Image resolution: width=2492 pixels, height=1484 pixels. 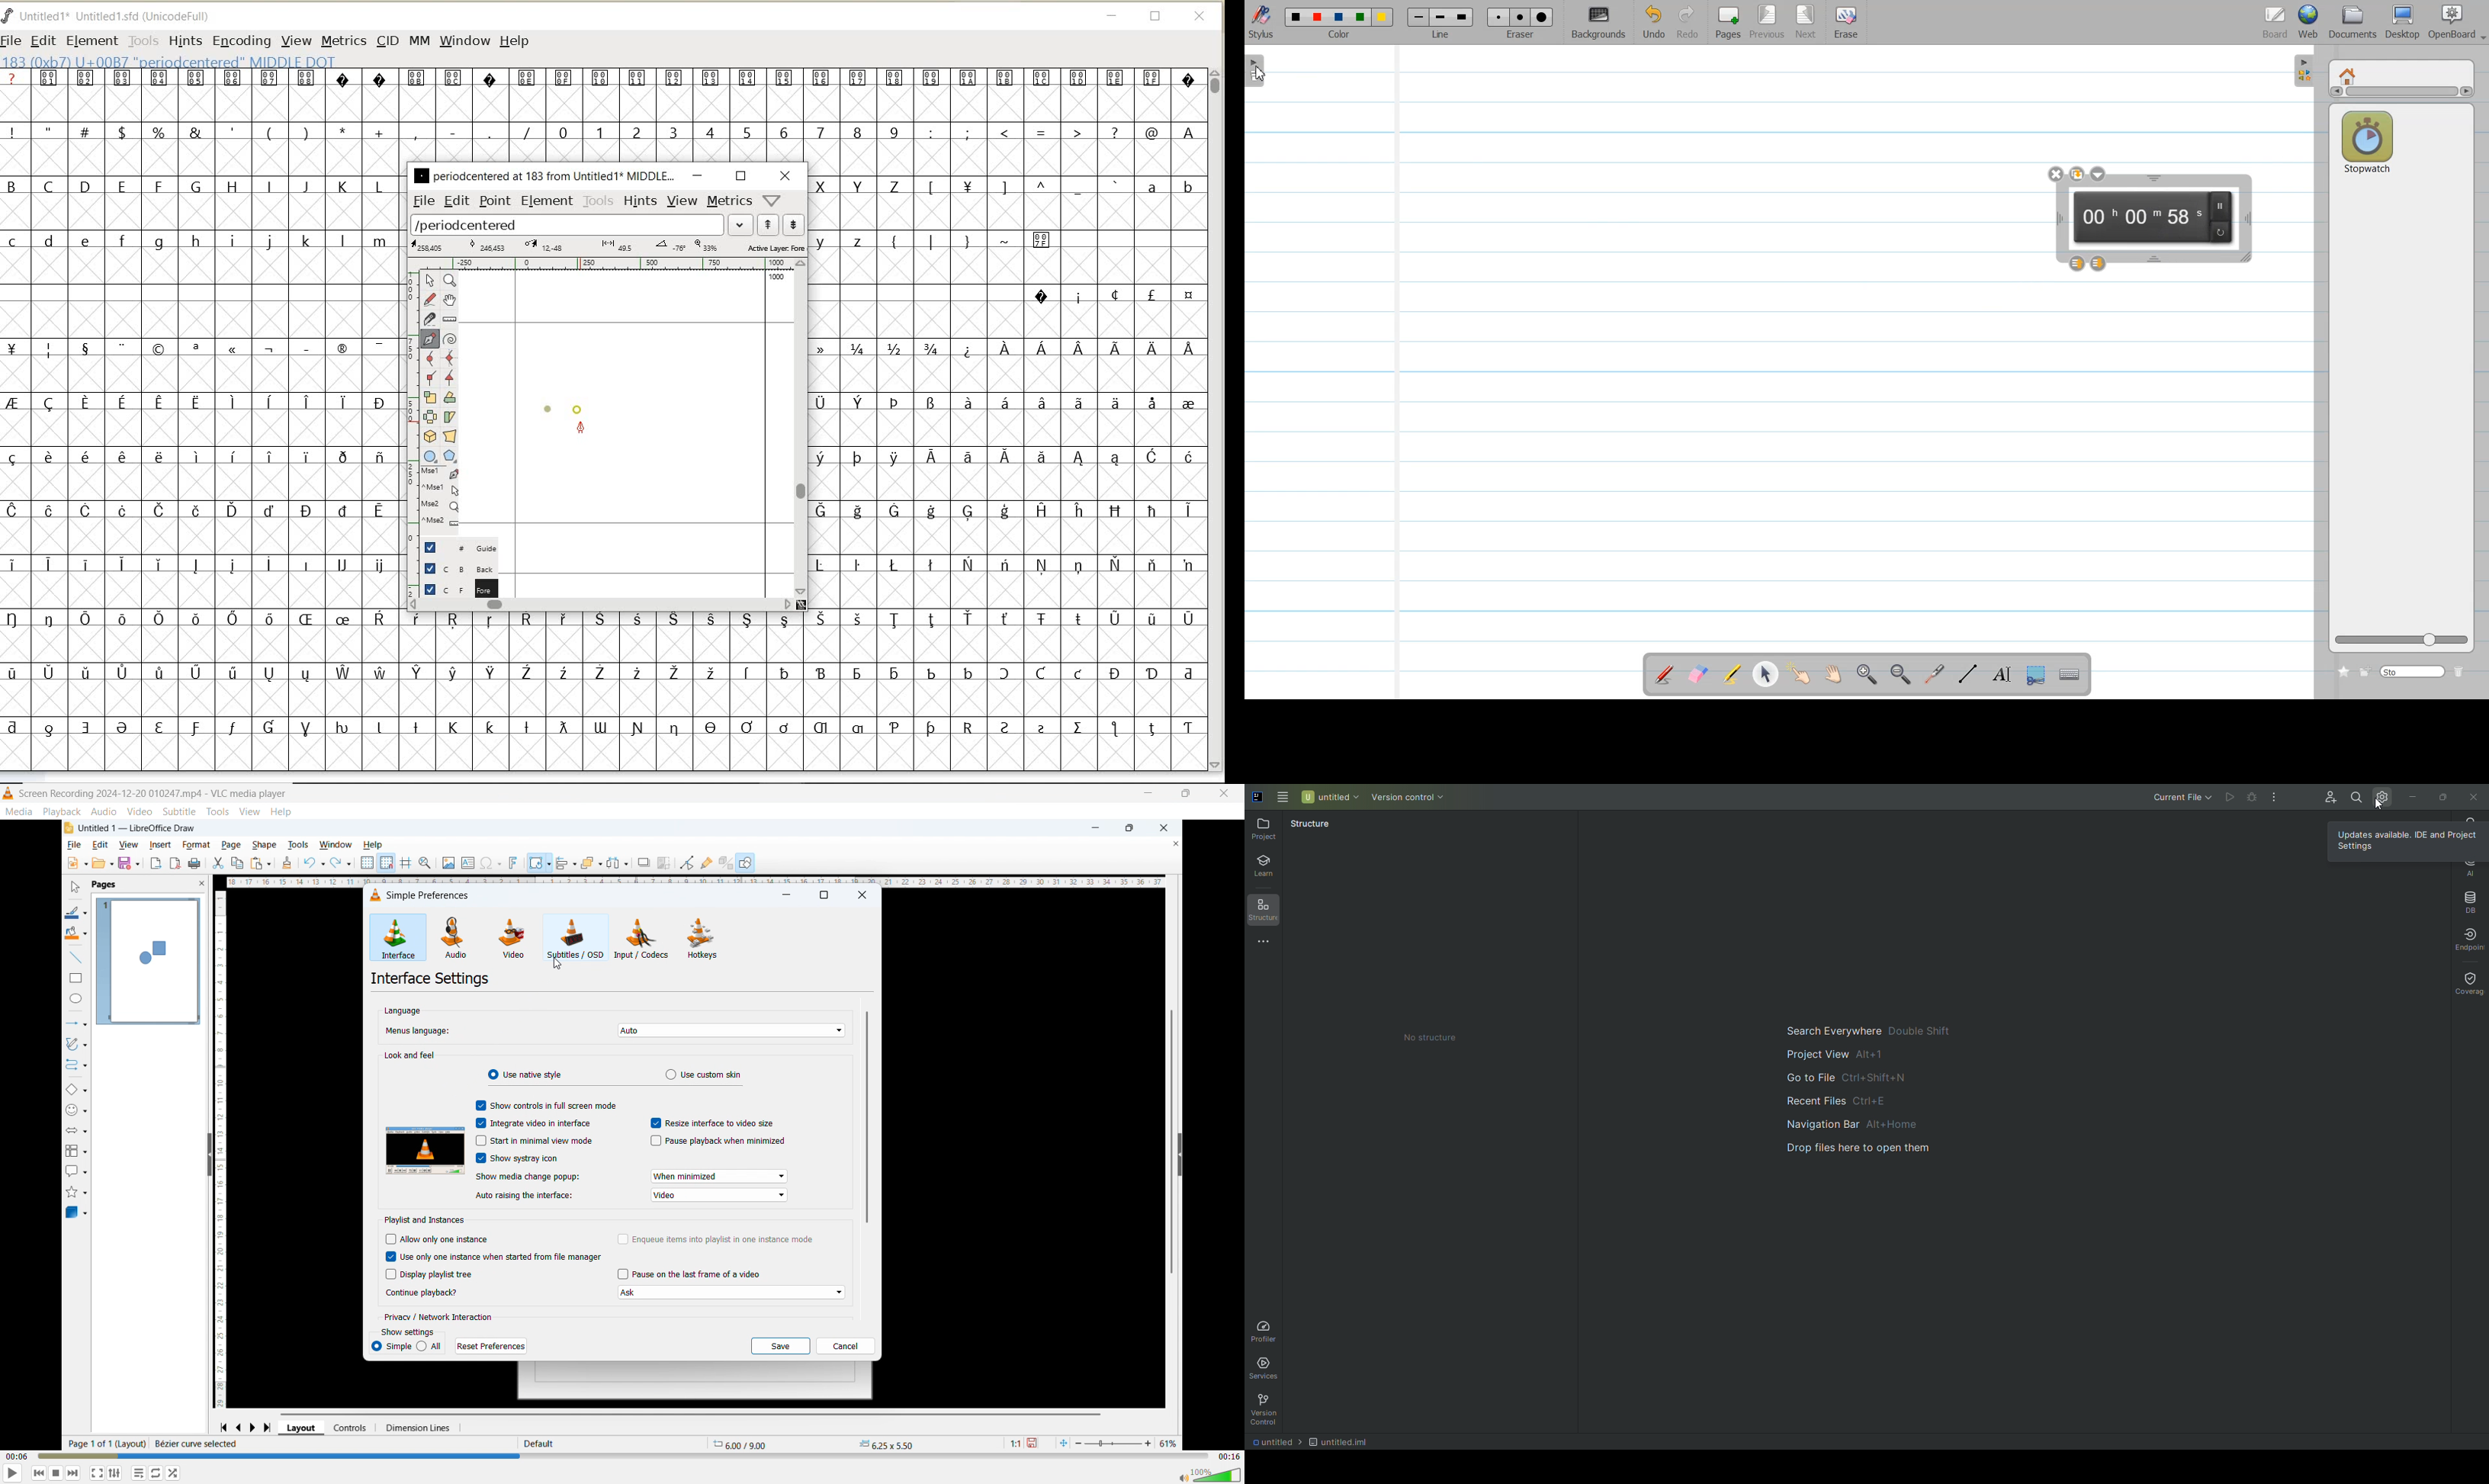 What do you see at coordinates (184, 41) in the screenshot?
I see `HINTS` at bounding box center [184, 41].